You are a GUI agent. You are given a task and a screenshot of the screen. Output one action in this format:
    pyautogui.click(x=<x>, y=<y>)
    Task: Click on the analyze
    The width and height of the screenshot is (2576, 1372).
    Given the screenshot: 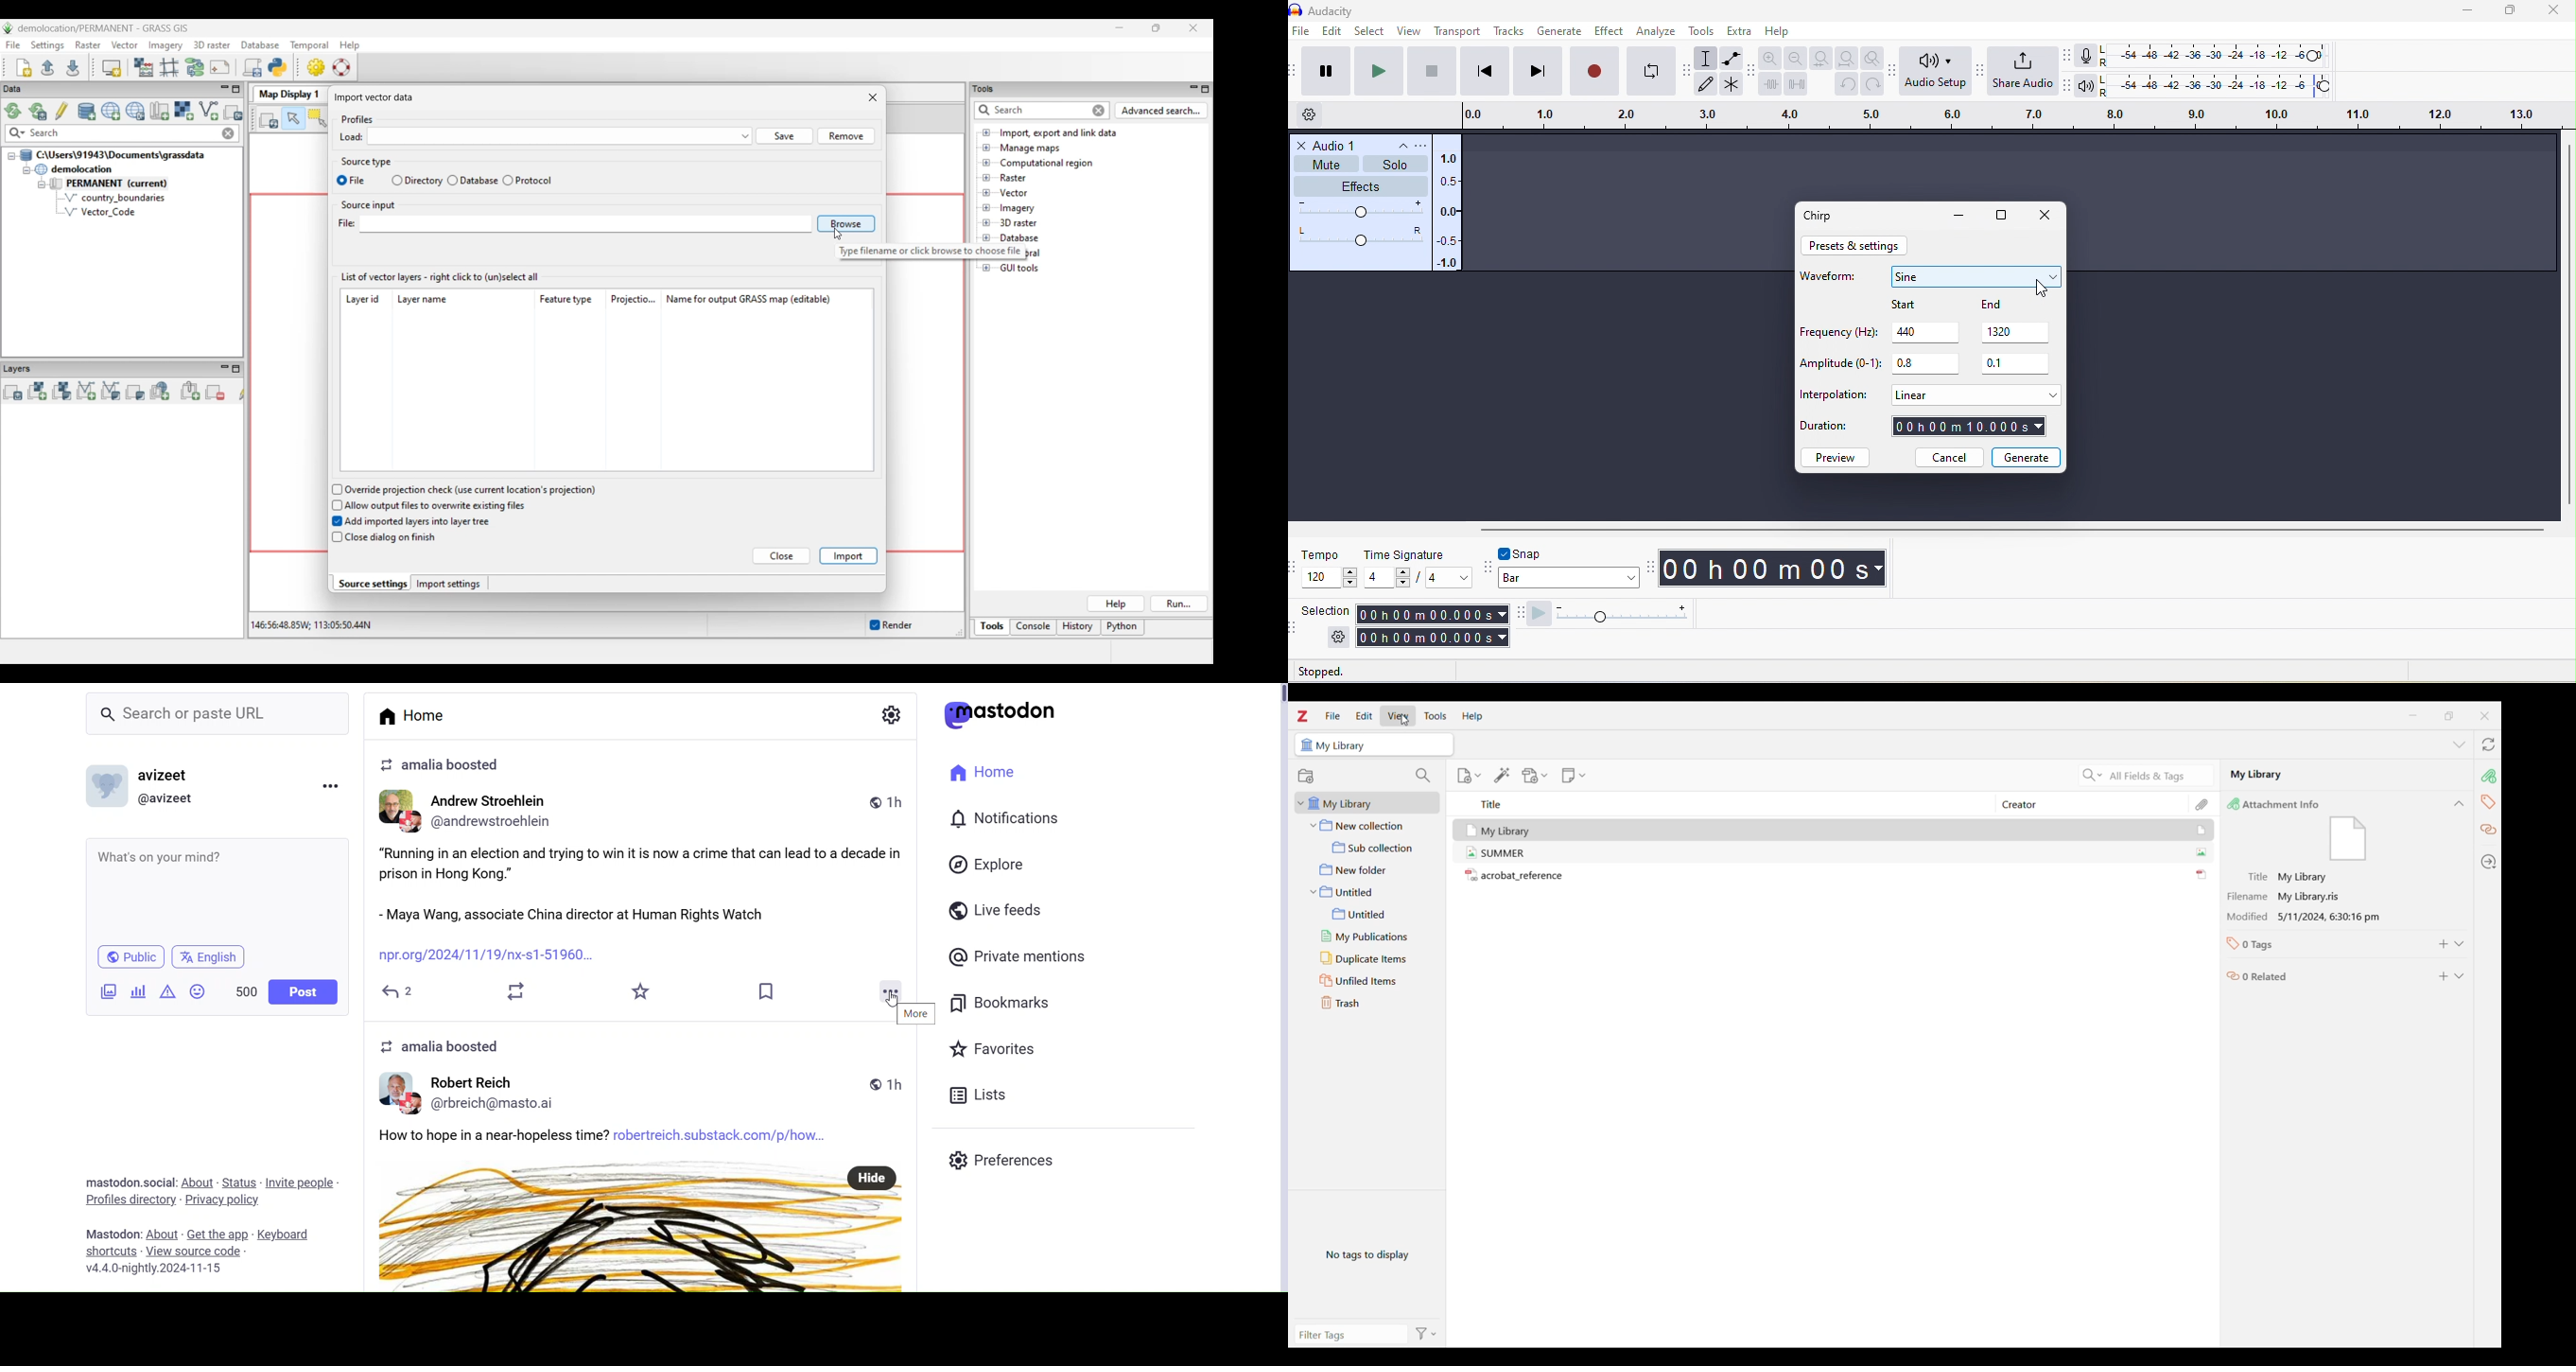 What is the action you would take?
    pyautogui.click(x=1660, y=31)
    